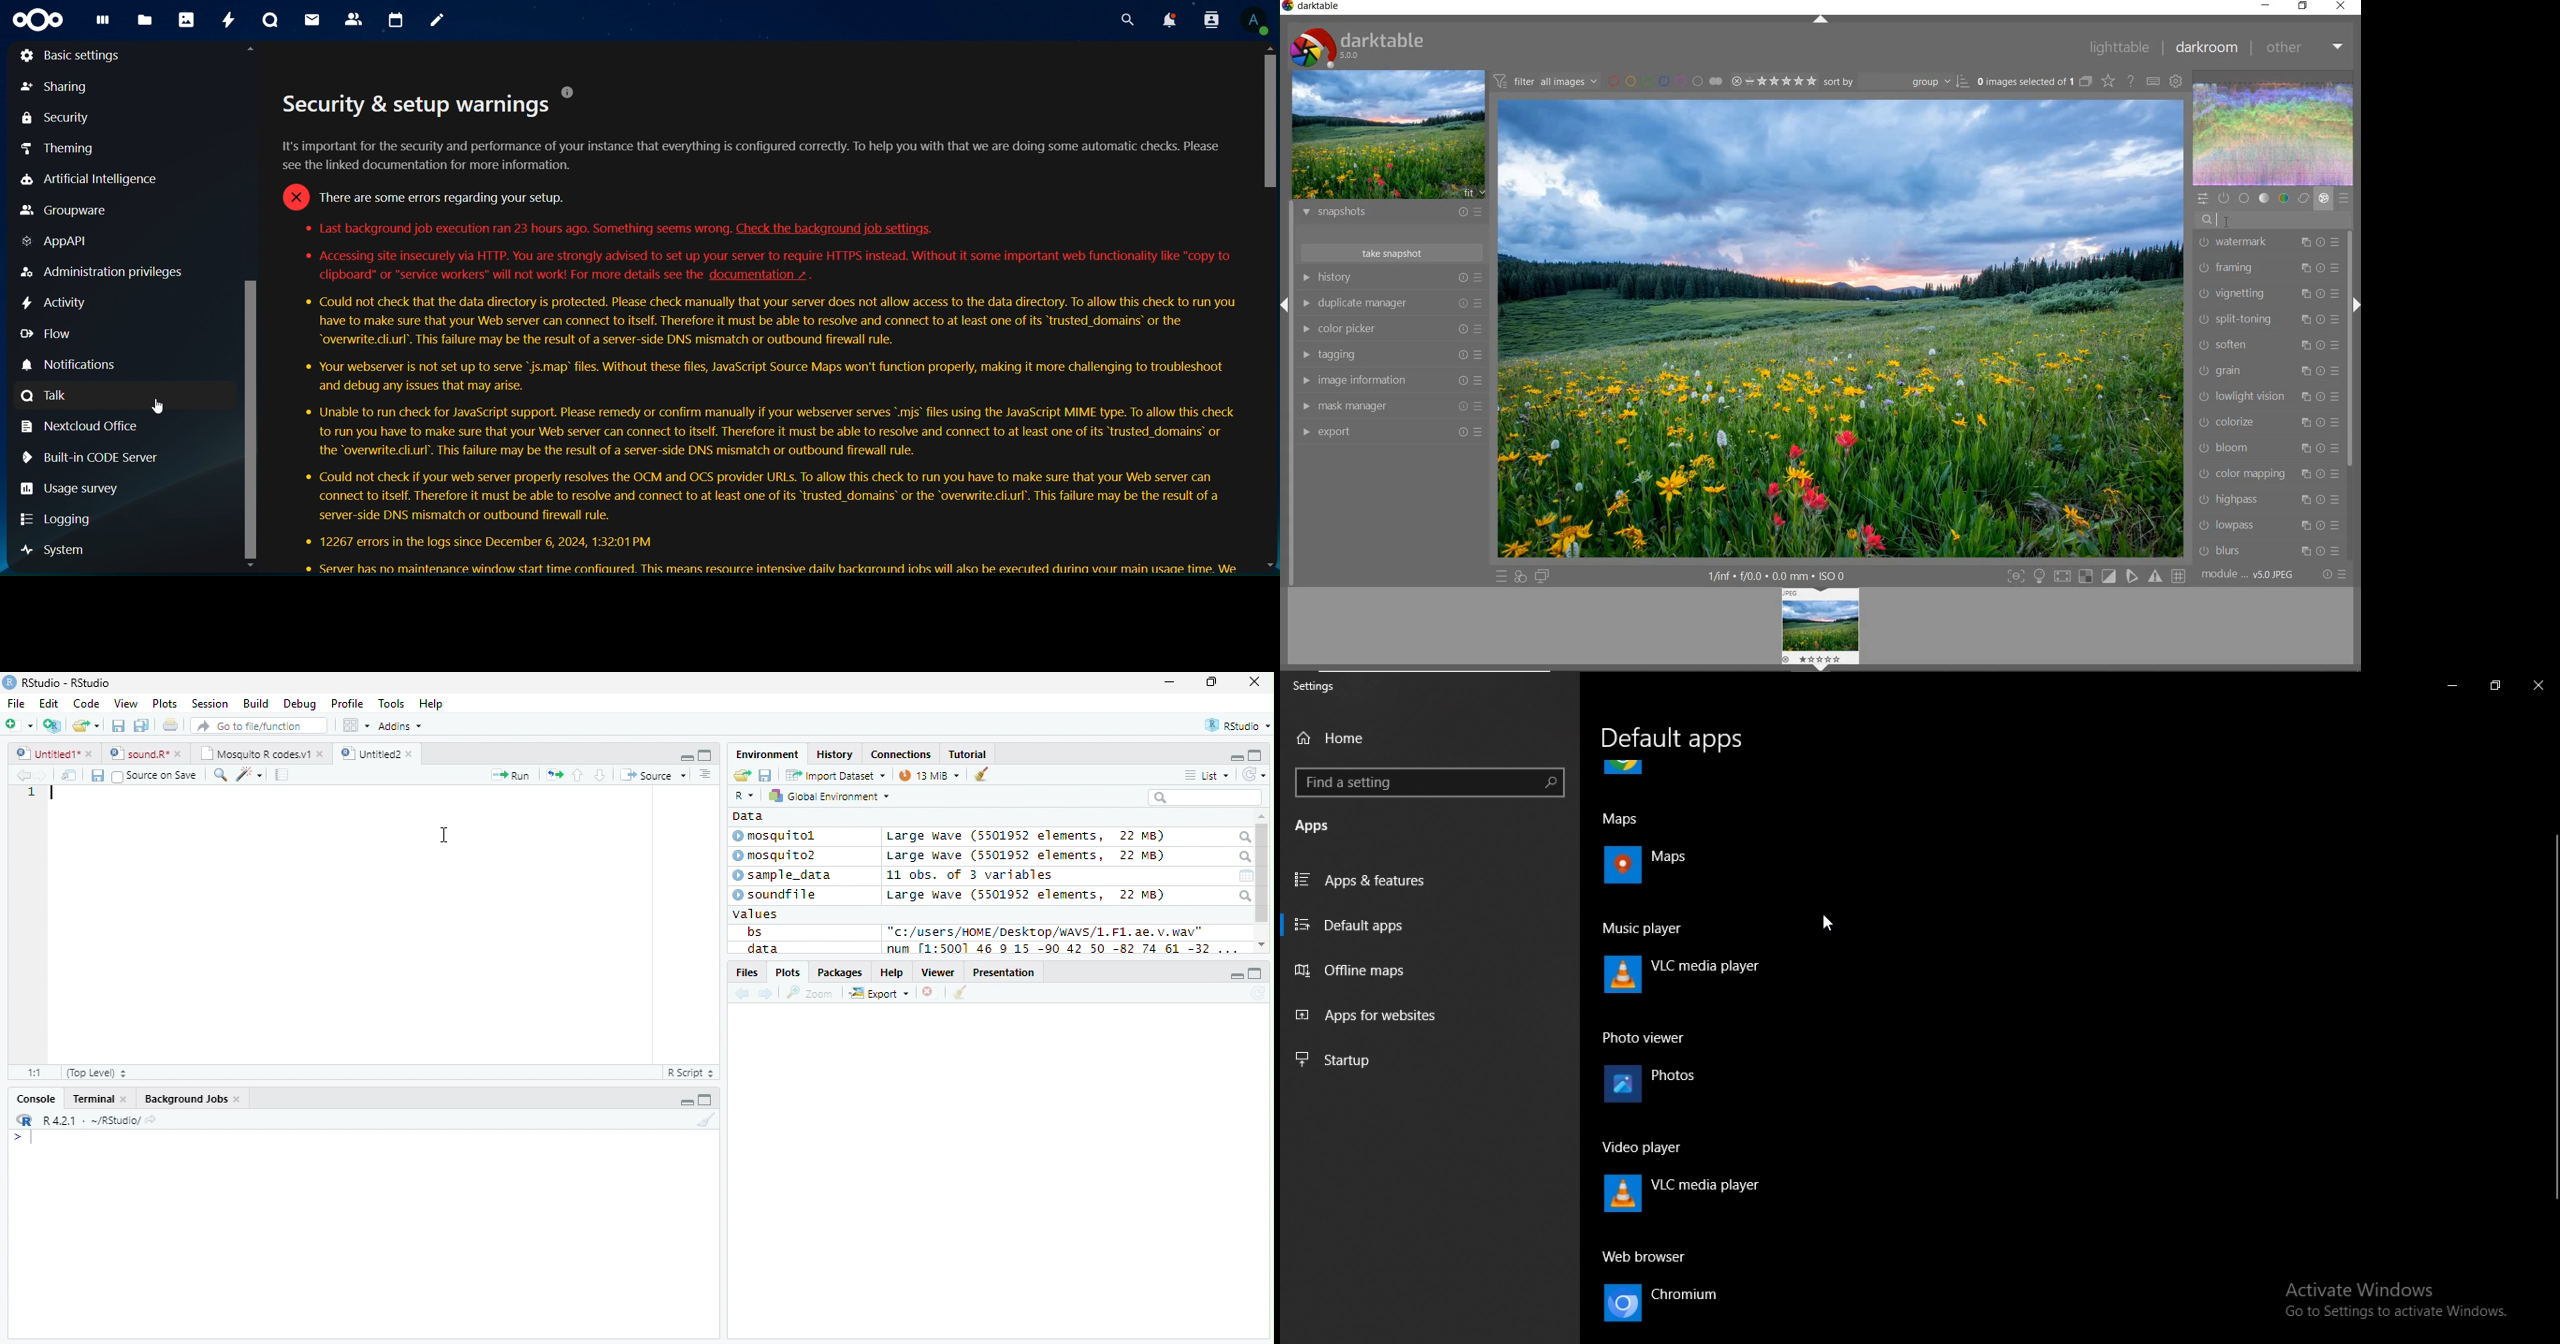 The width and height of the screenshot is (2576, 1344). Describe the element at coordinates (1646, 928) in the screenshot. I see `music player` at that location.